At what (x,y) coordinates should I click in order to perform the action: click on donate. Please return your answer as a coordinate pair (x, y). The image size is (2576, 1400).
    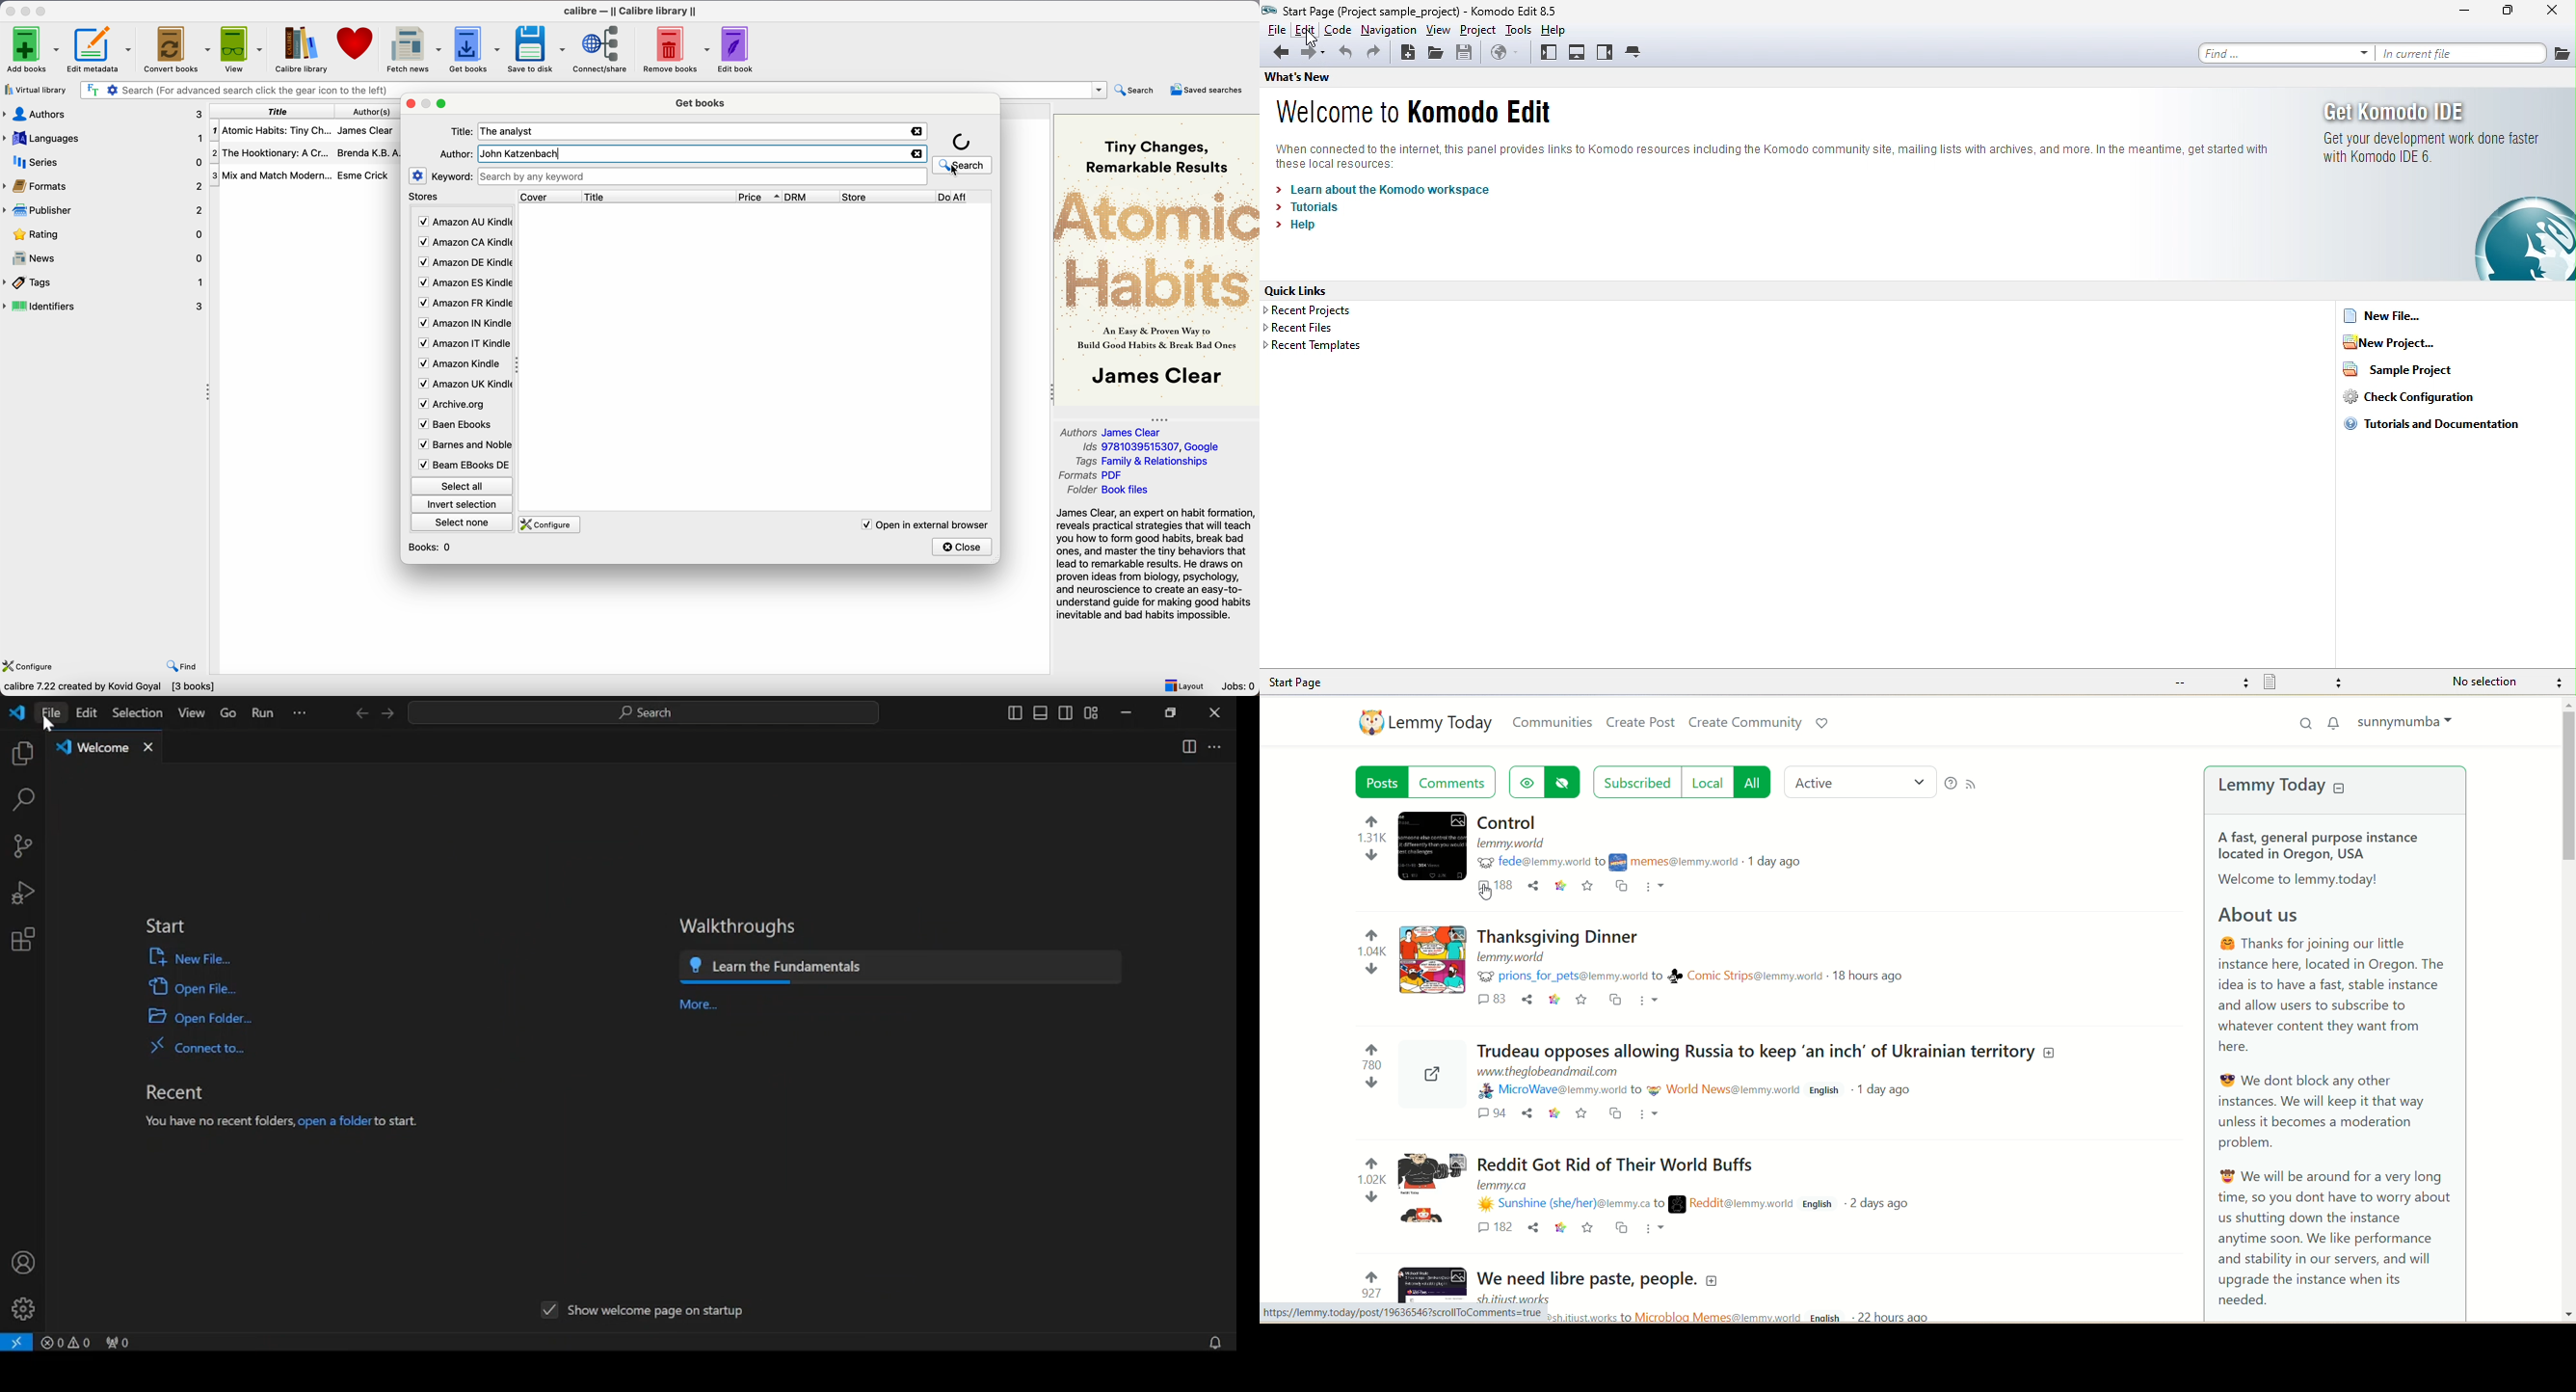
    Looking at the image, I should click on (354, 45).